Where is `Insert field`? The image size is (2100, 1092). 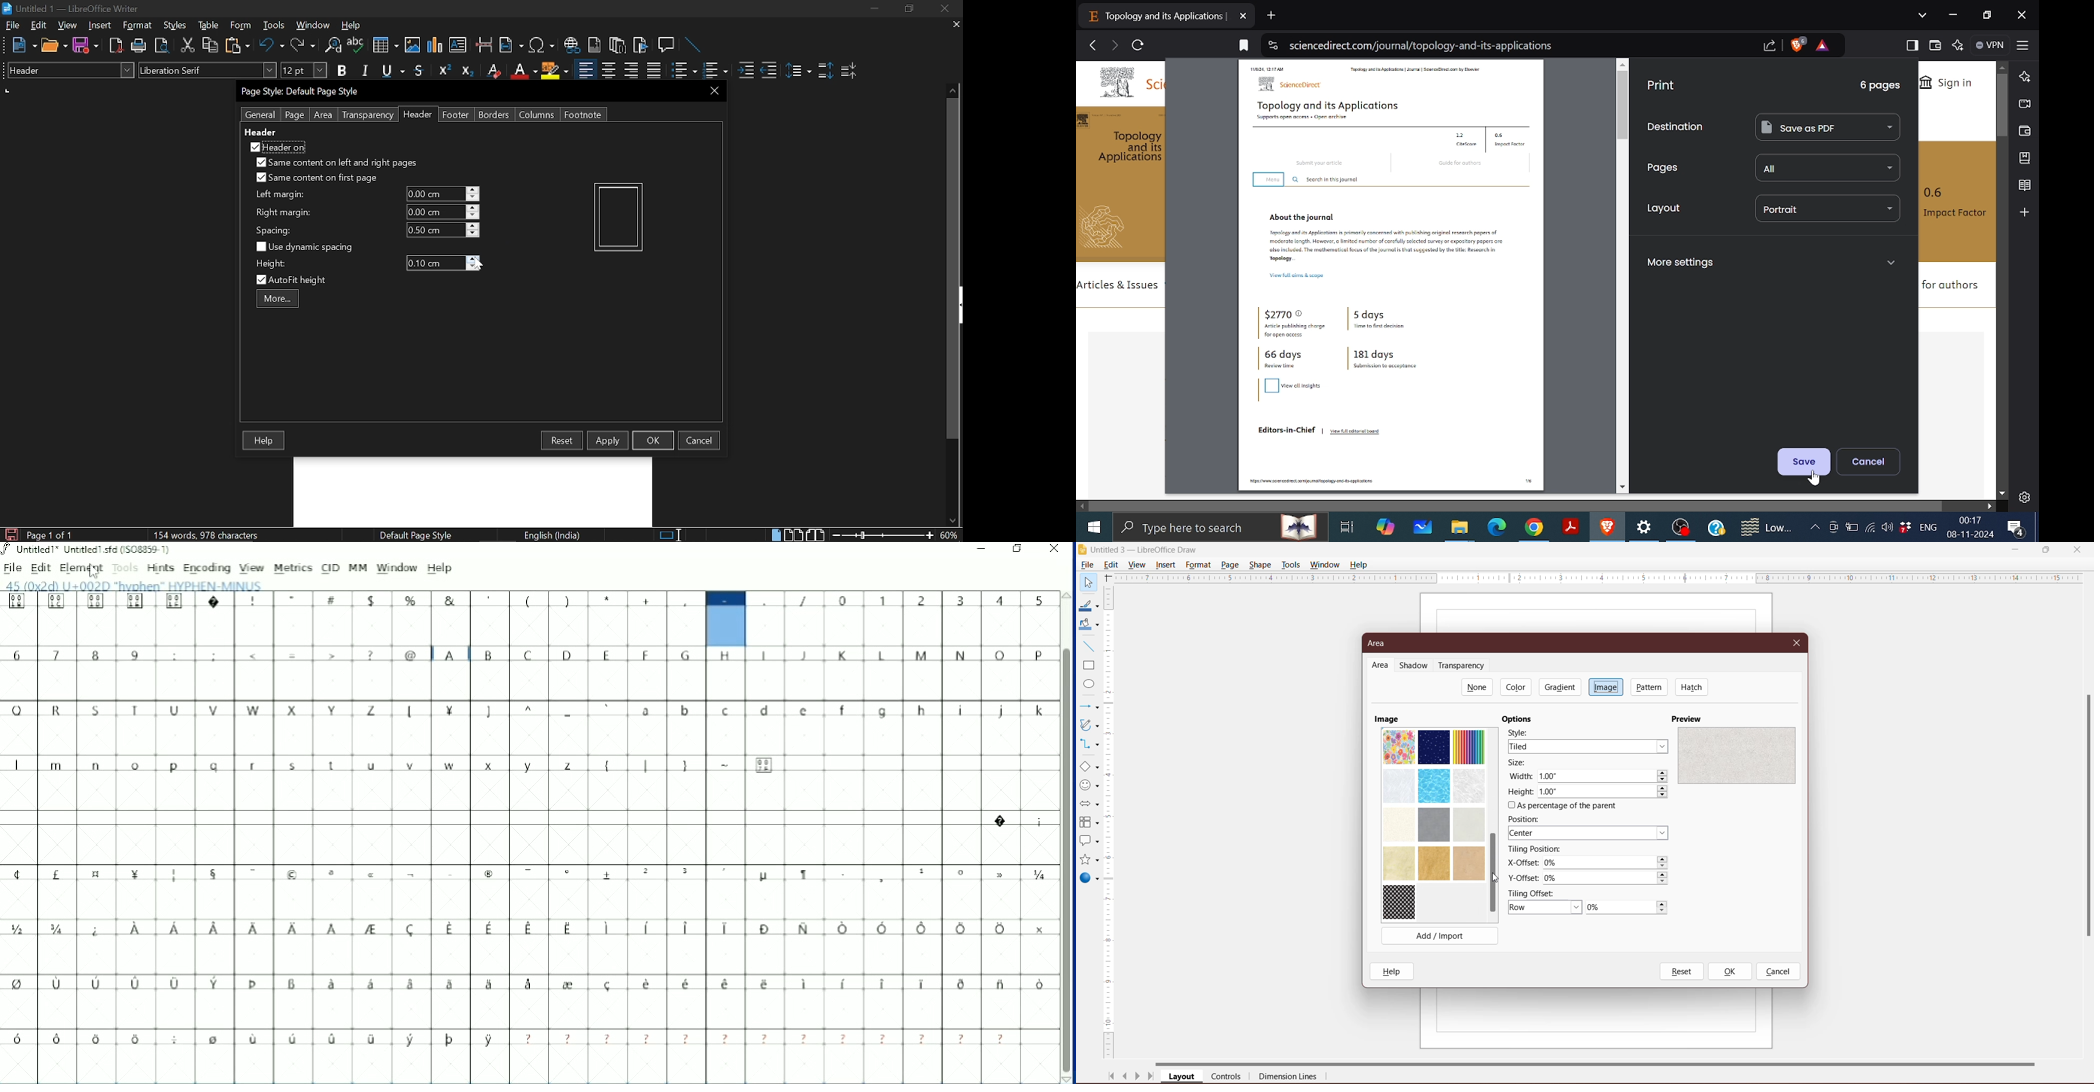 Insert field is located at coordinates (512, 46).